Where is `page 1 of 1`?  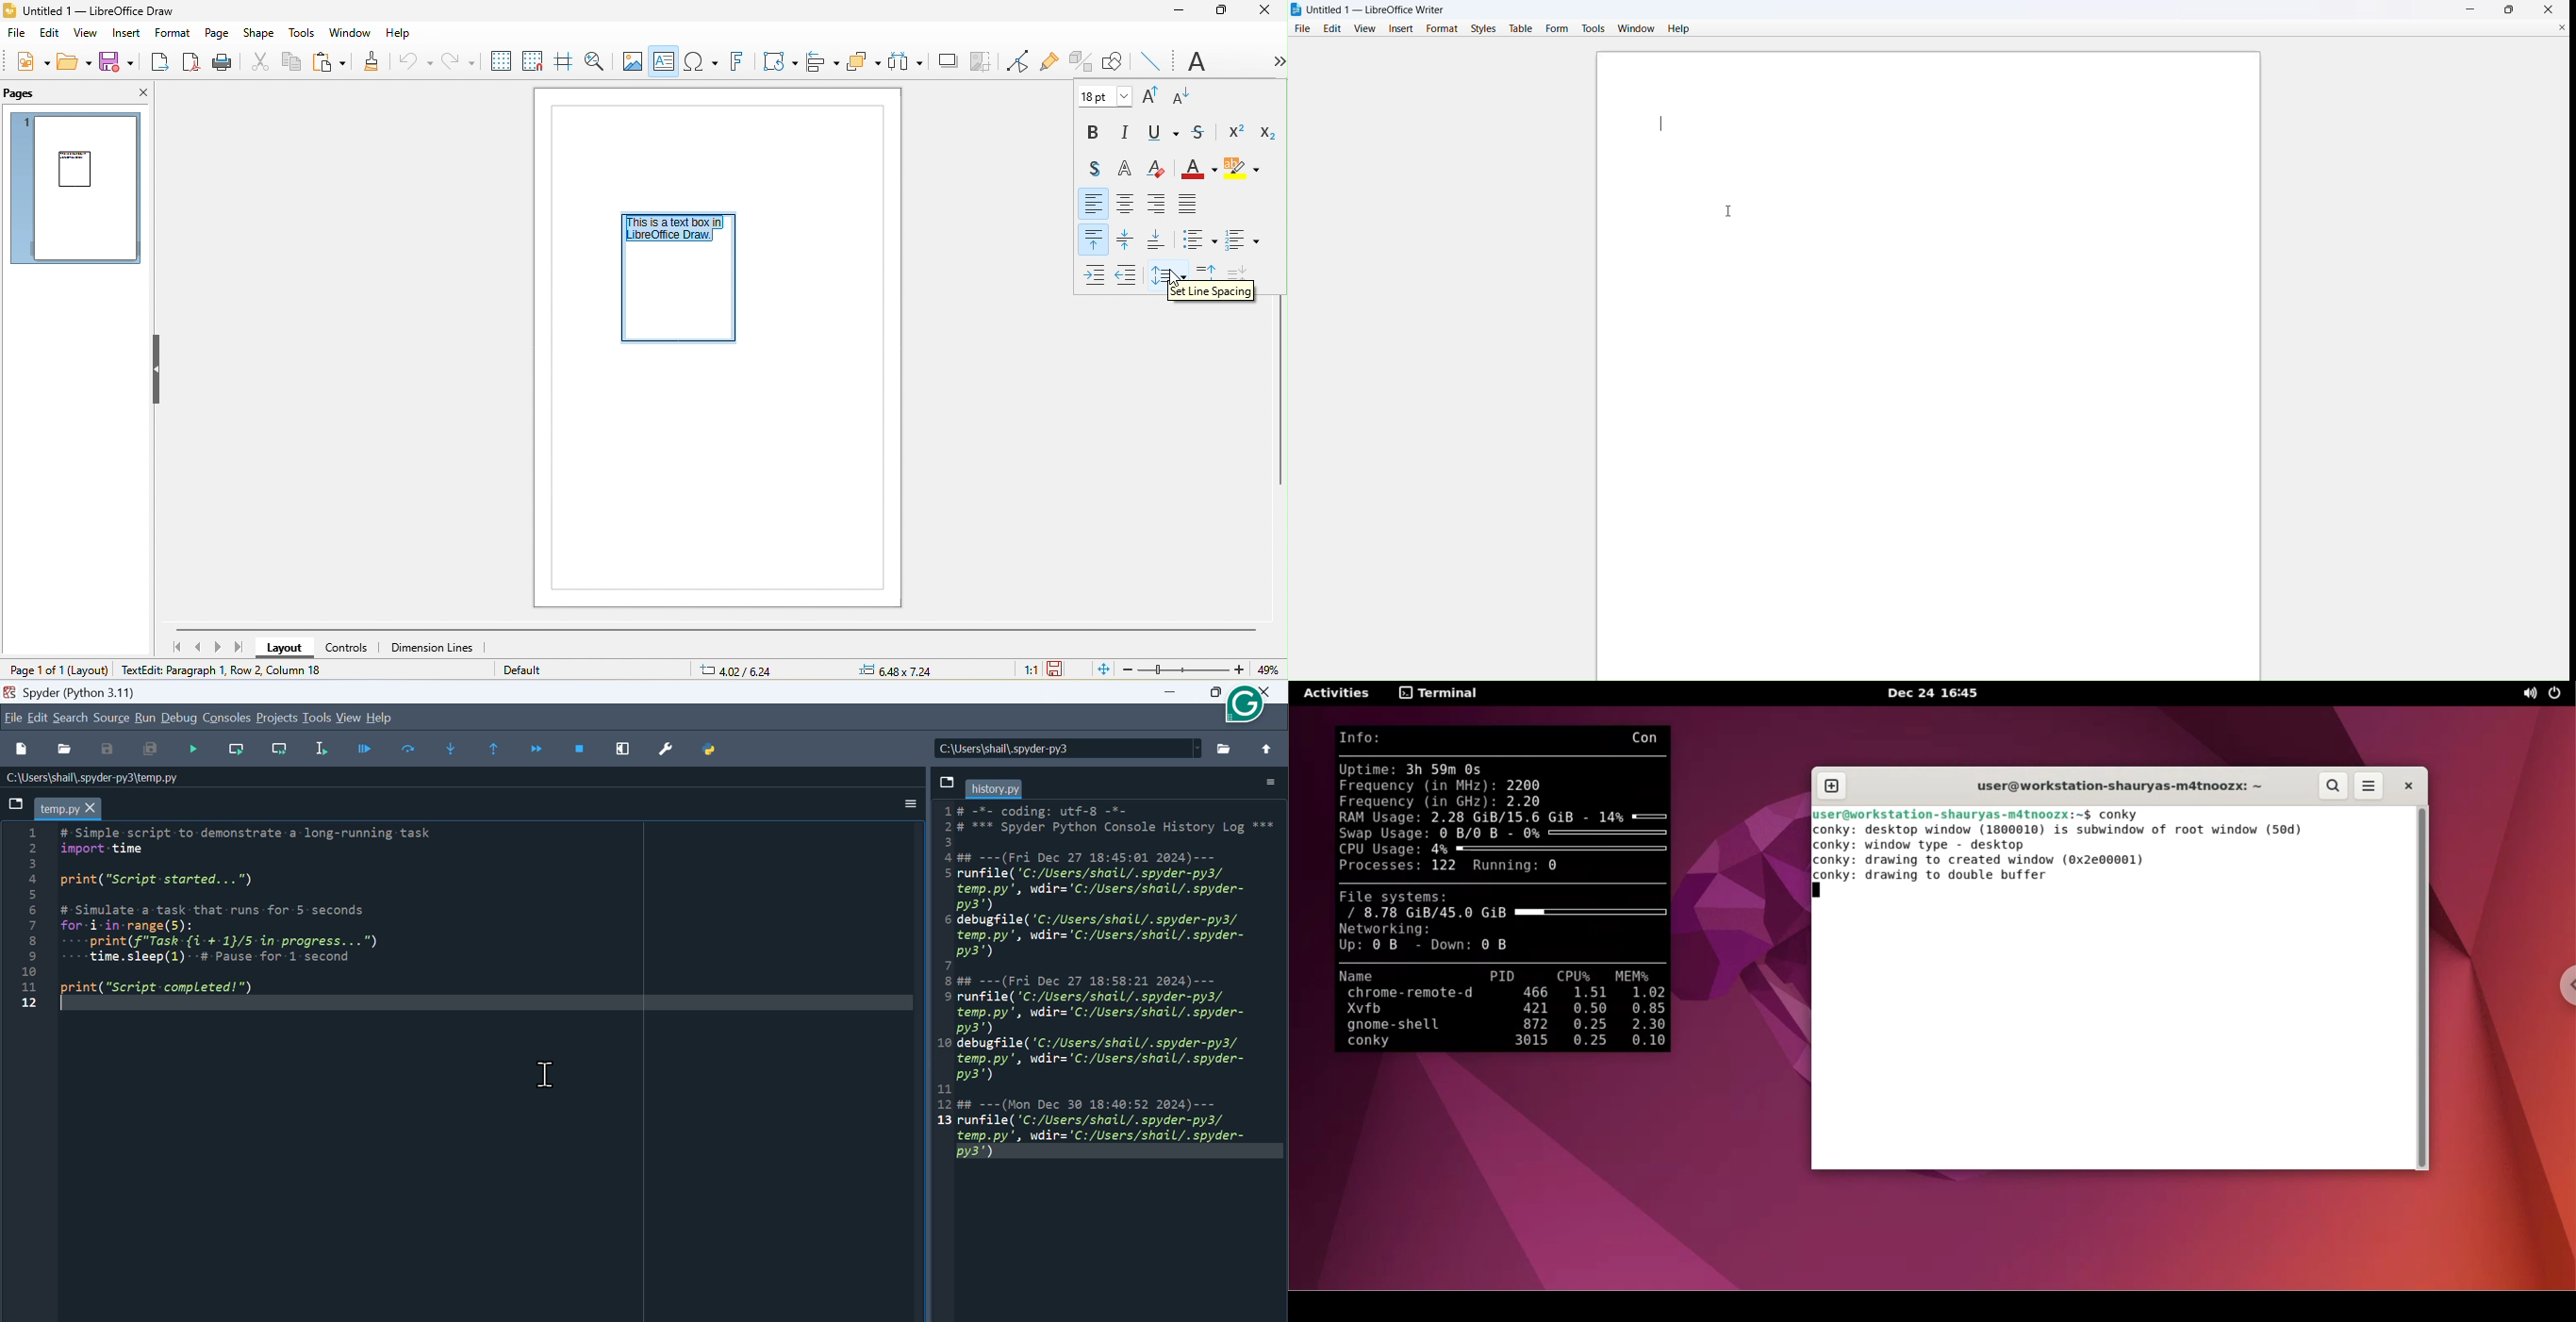
page 1 of 1 is located at coordinates (57, 671).